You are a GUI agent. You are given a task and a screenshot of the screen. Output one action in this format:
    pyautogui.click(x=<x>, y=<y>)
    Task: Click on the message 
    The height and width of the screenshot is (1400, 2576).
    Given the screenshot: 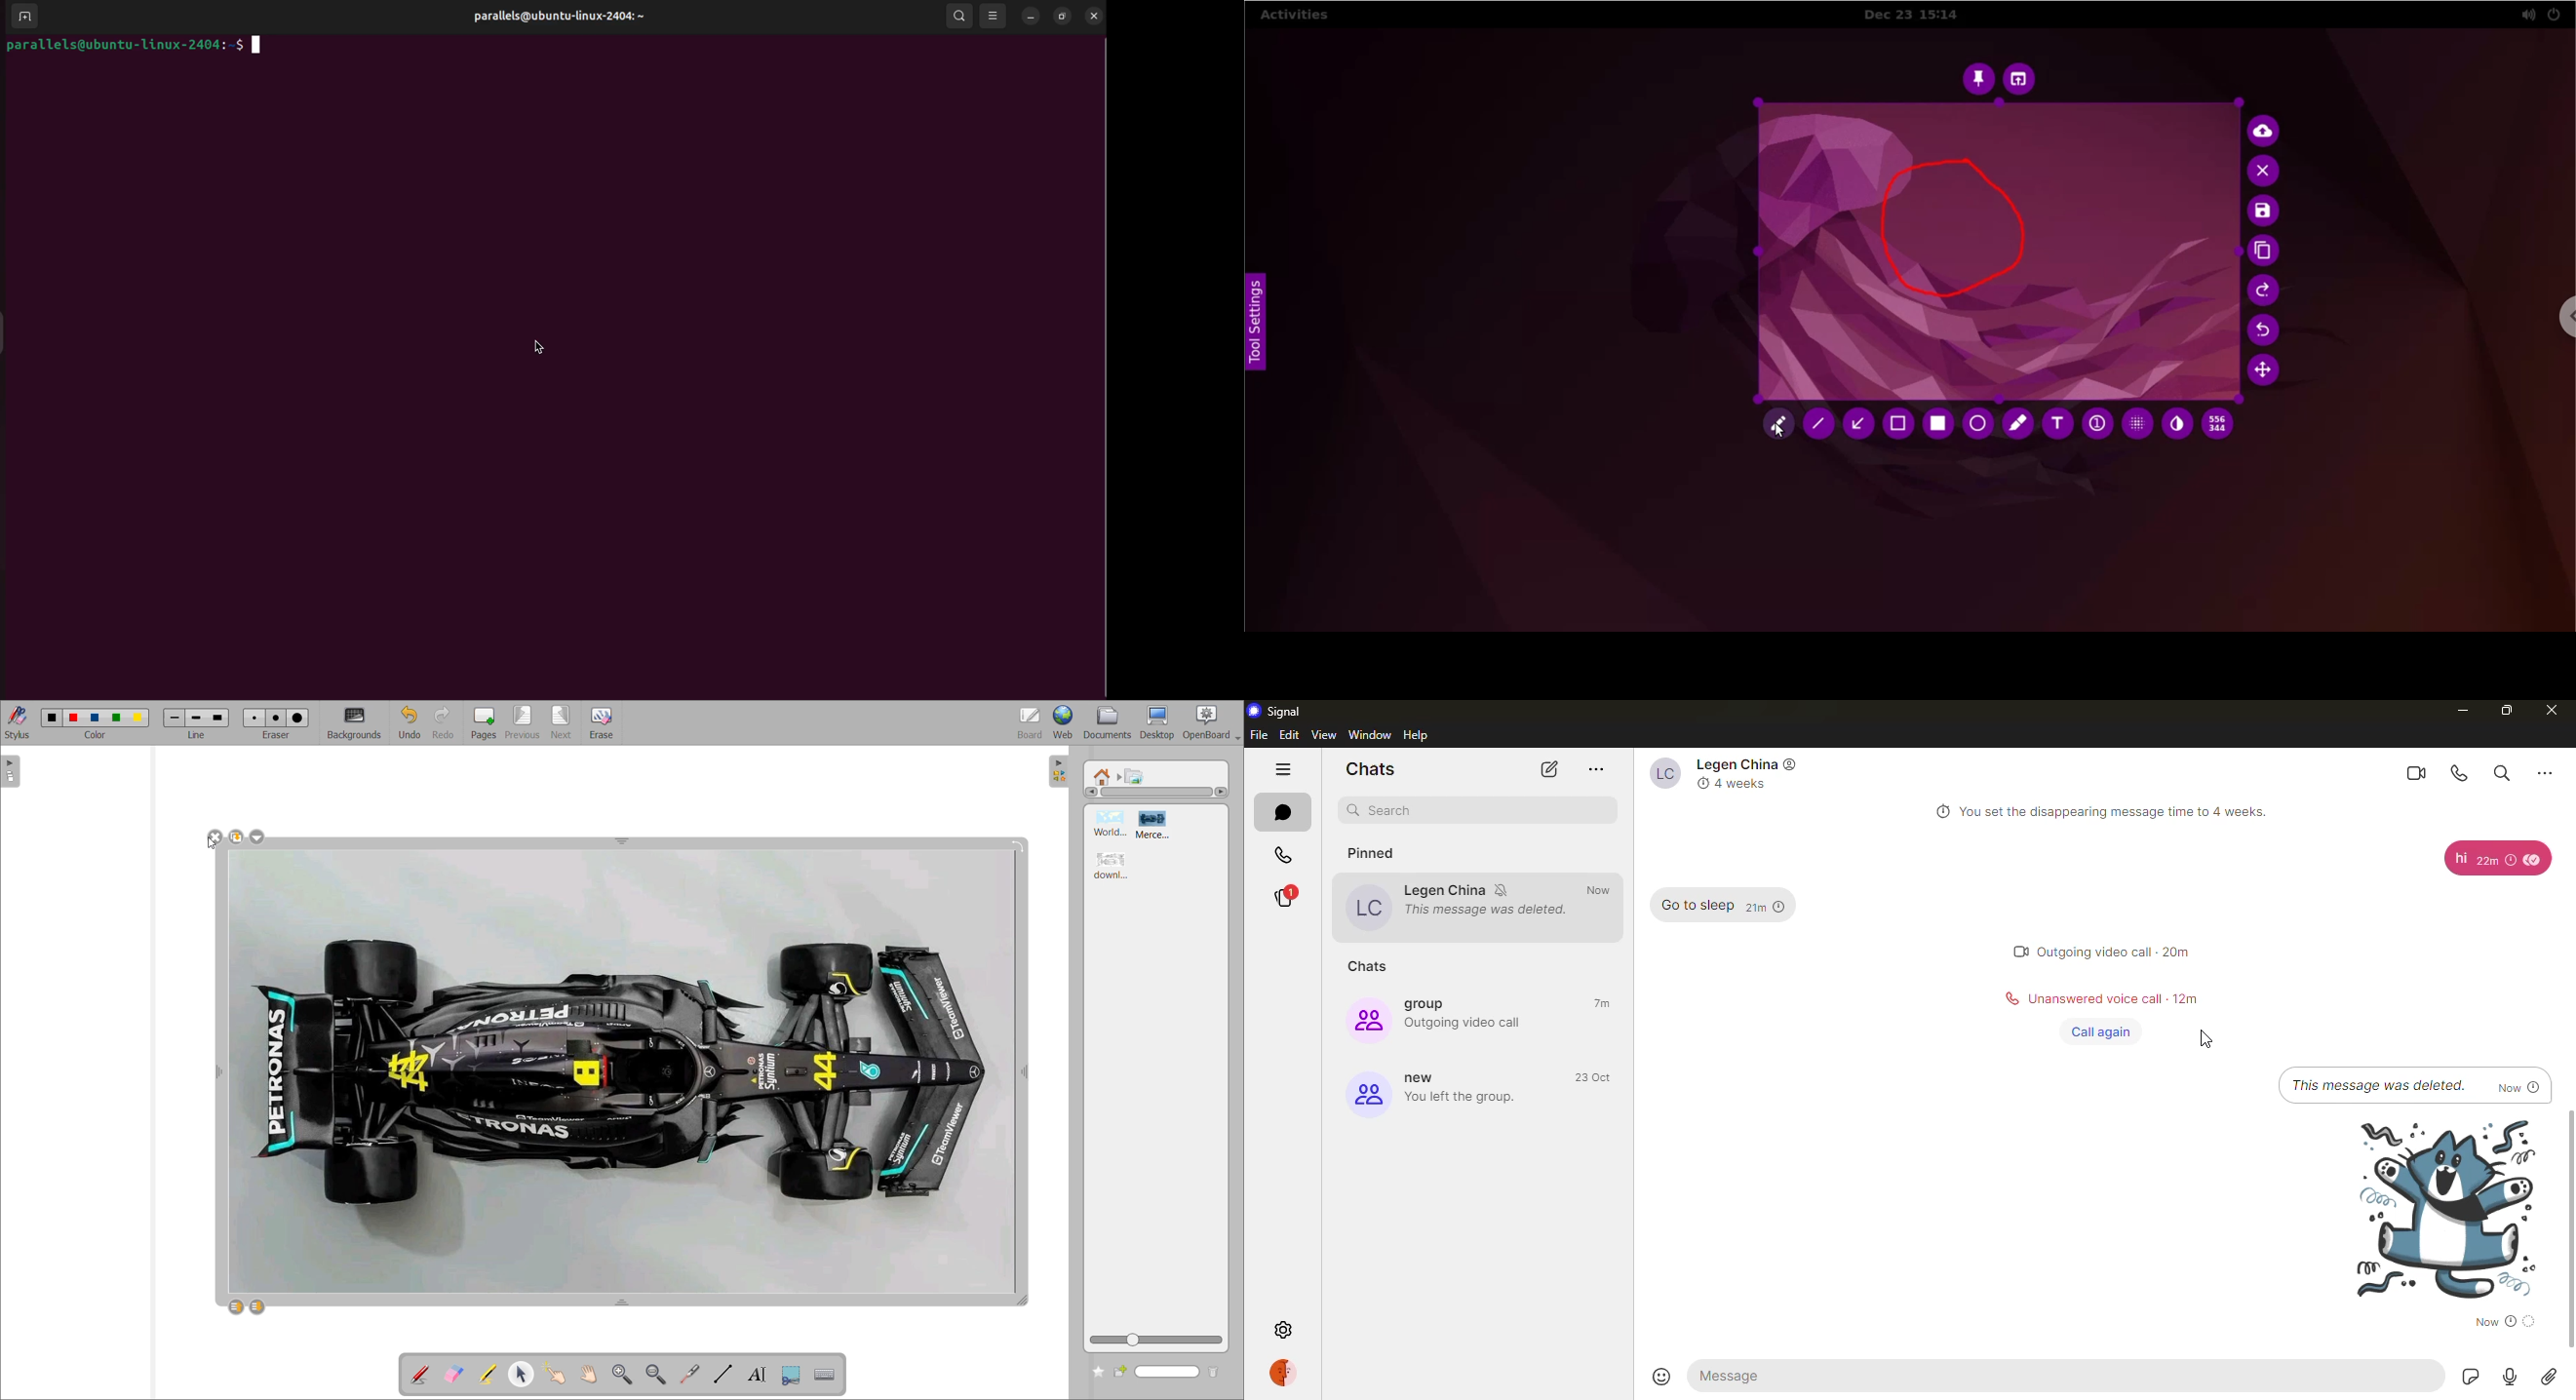 What is the action you would take?
    pyautogui.click(x=2065, y=1374)
    